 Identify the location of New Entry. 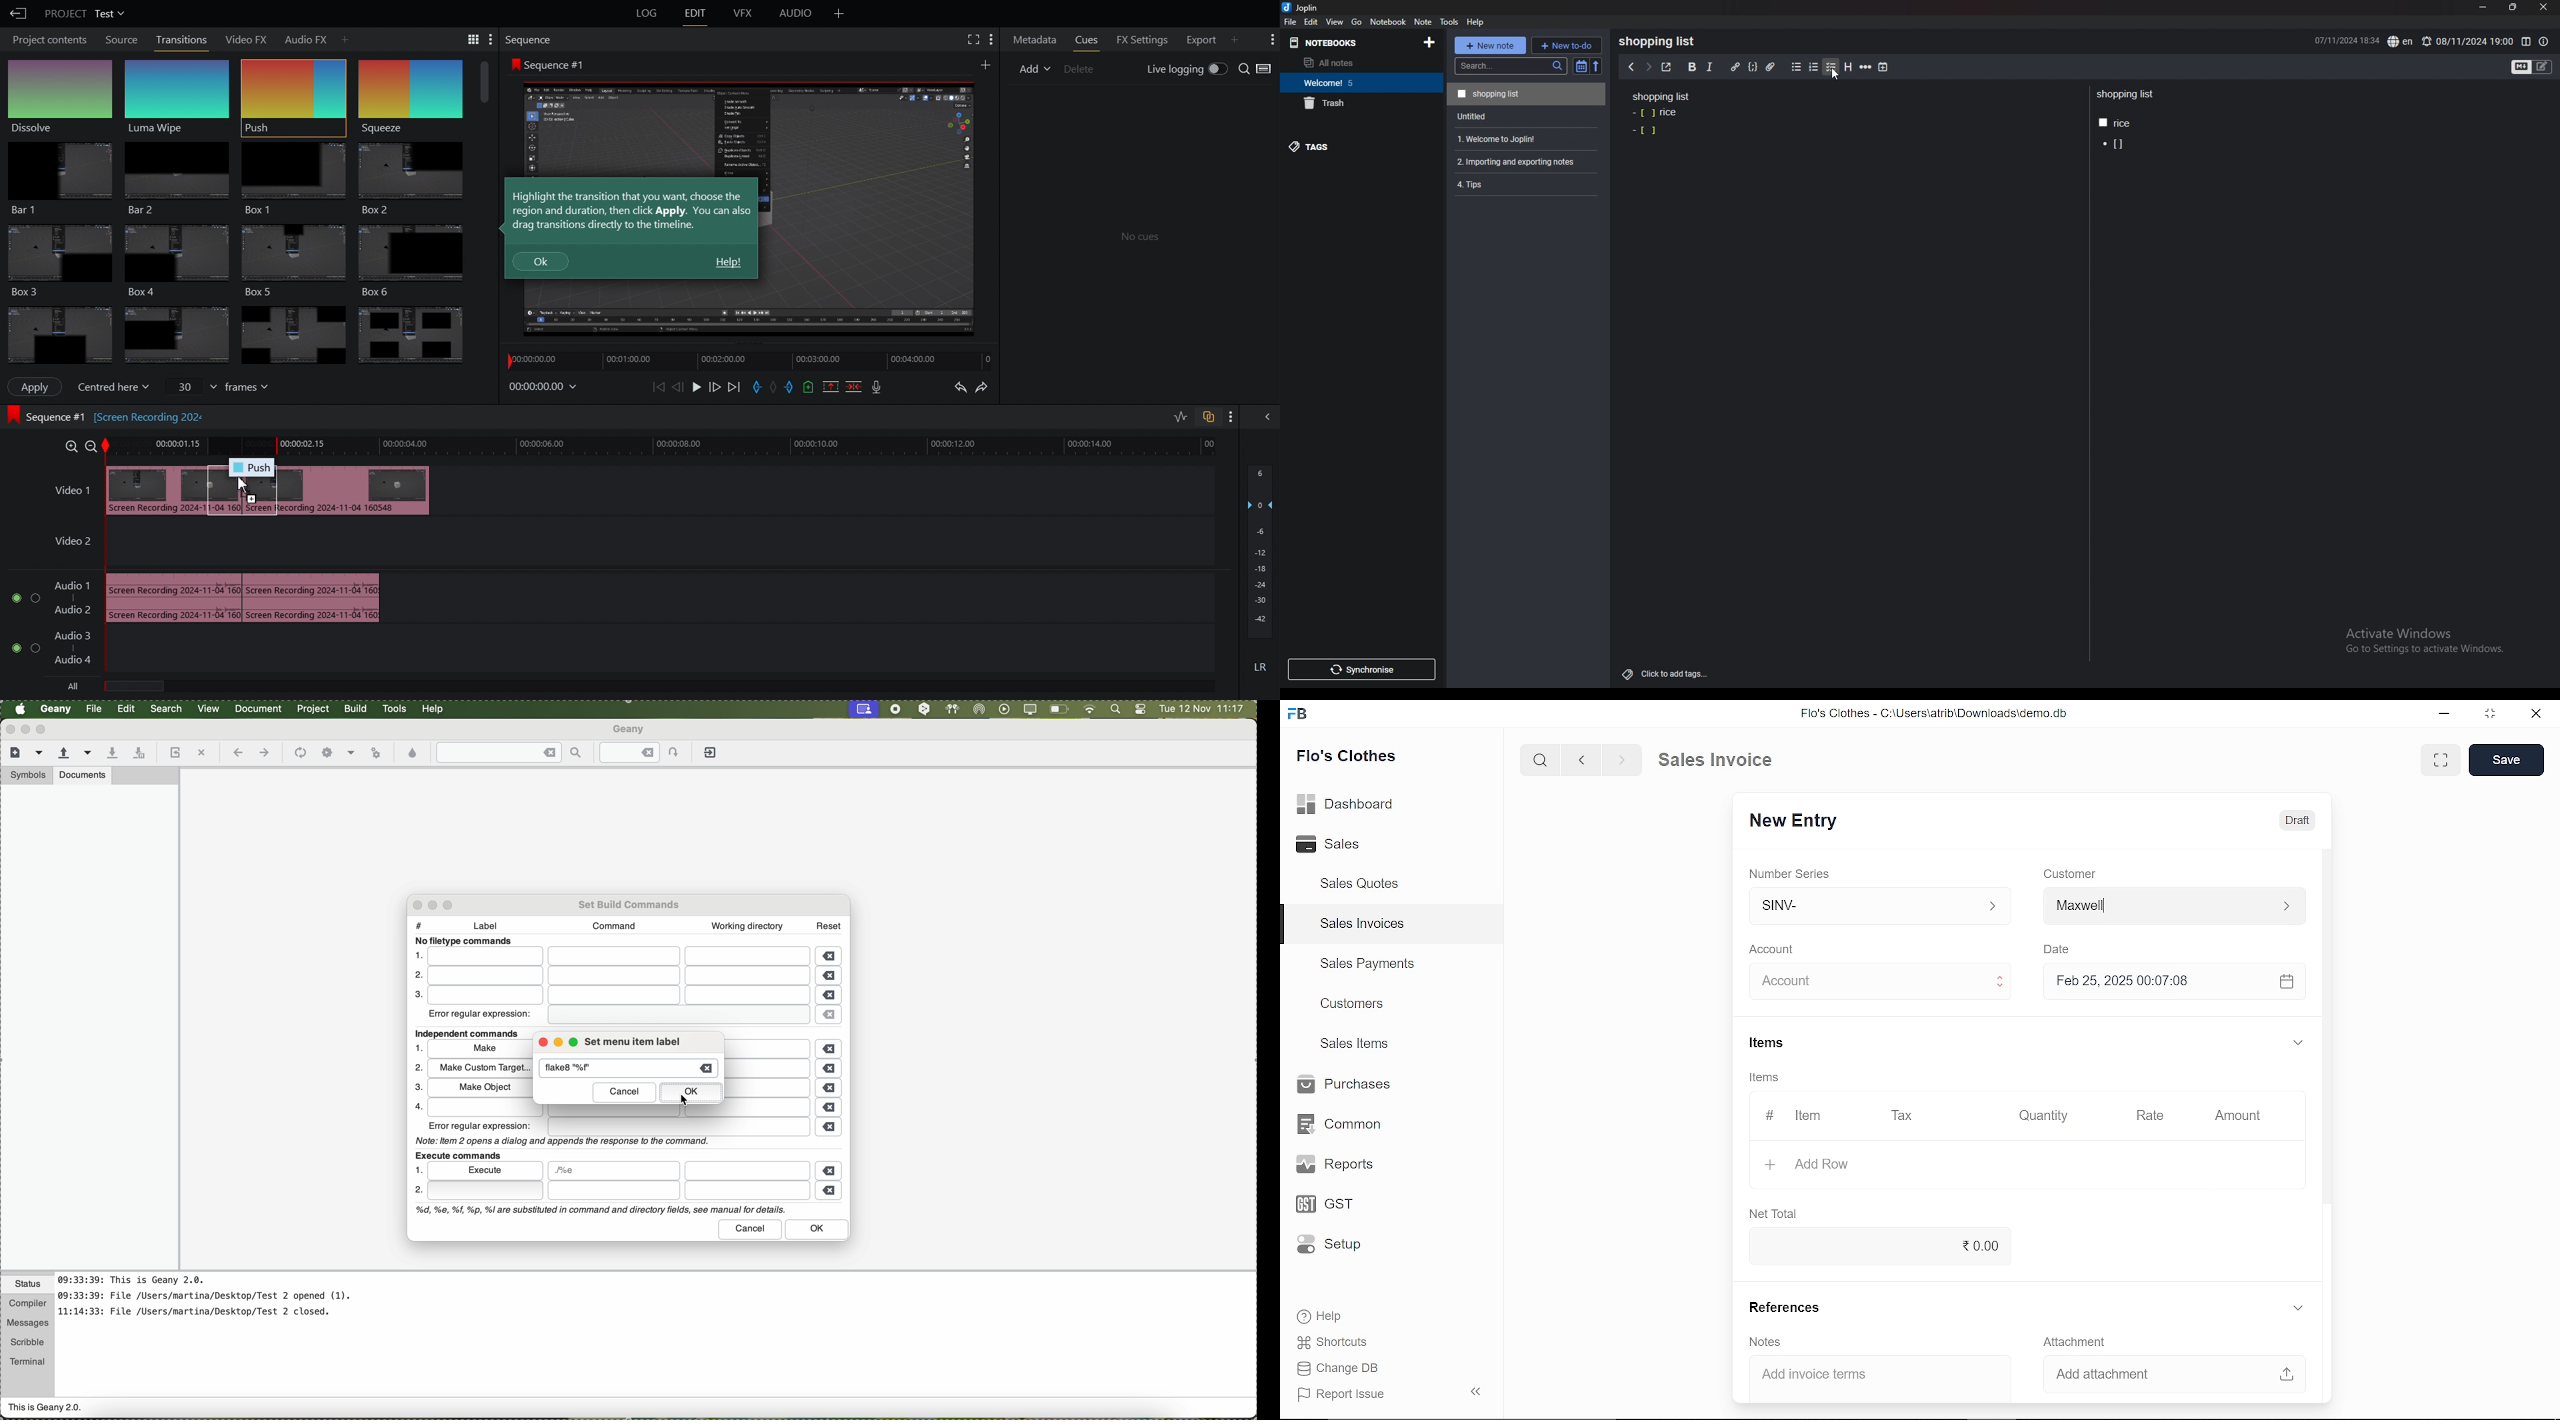
(1795, 822).